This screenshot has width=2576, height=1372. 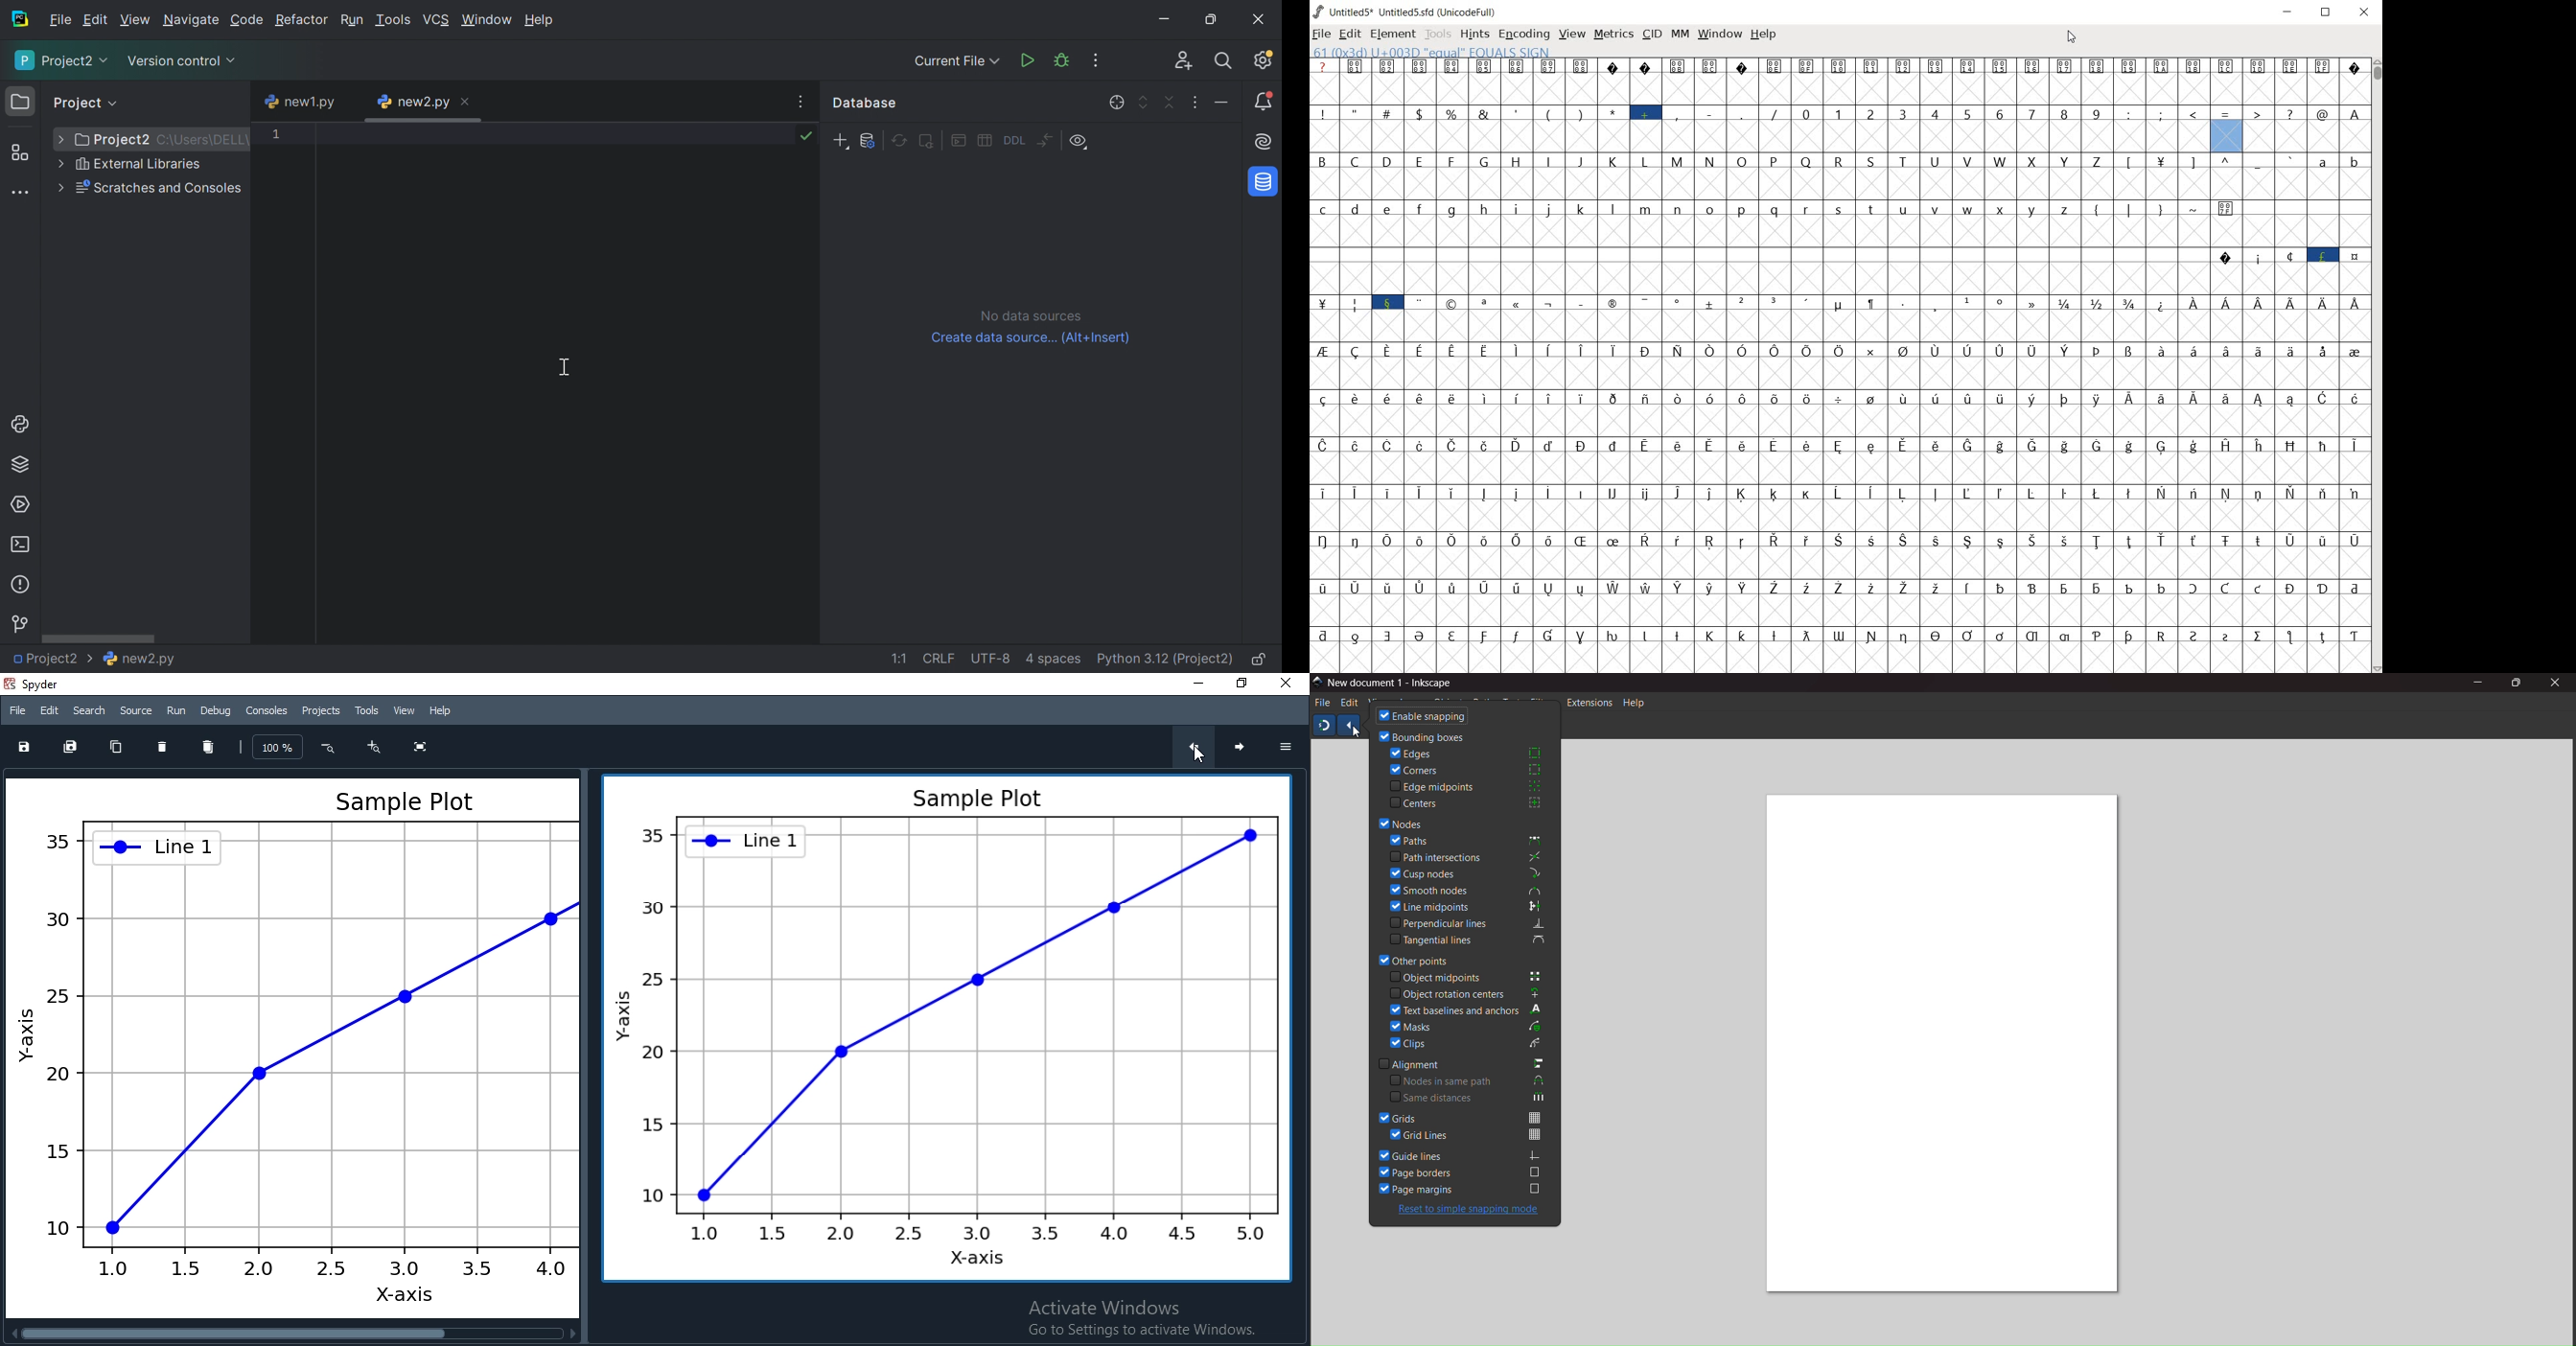 What do you see at coordinates (23, 425) in the screenshot?
I see `Python Console` at bounding box center [23, 425].